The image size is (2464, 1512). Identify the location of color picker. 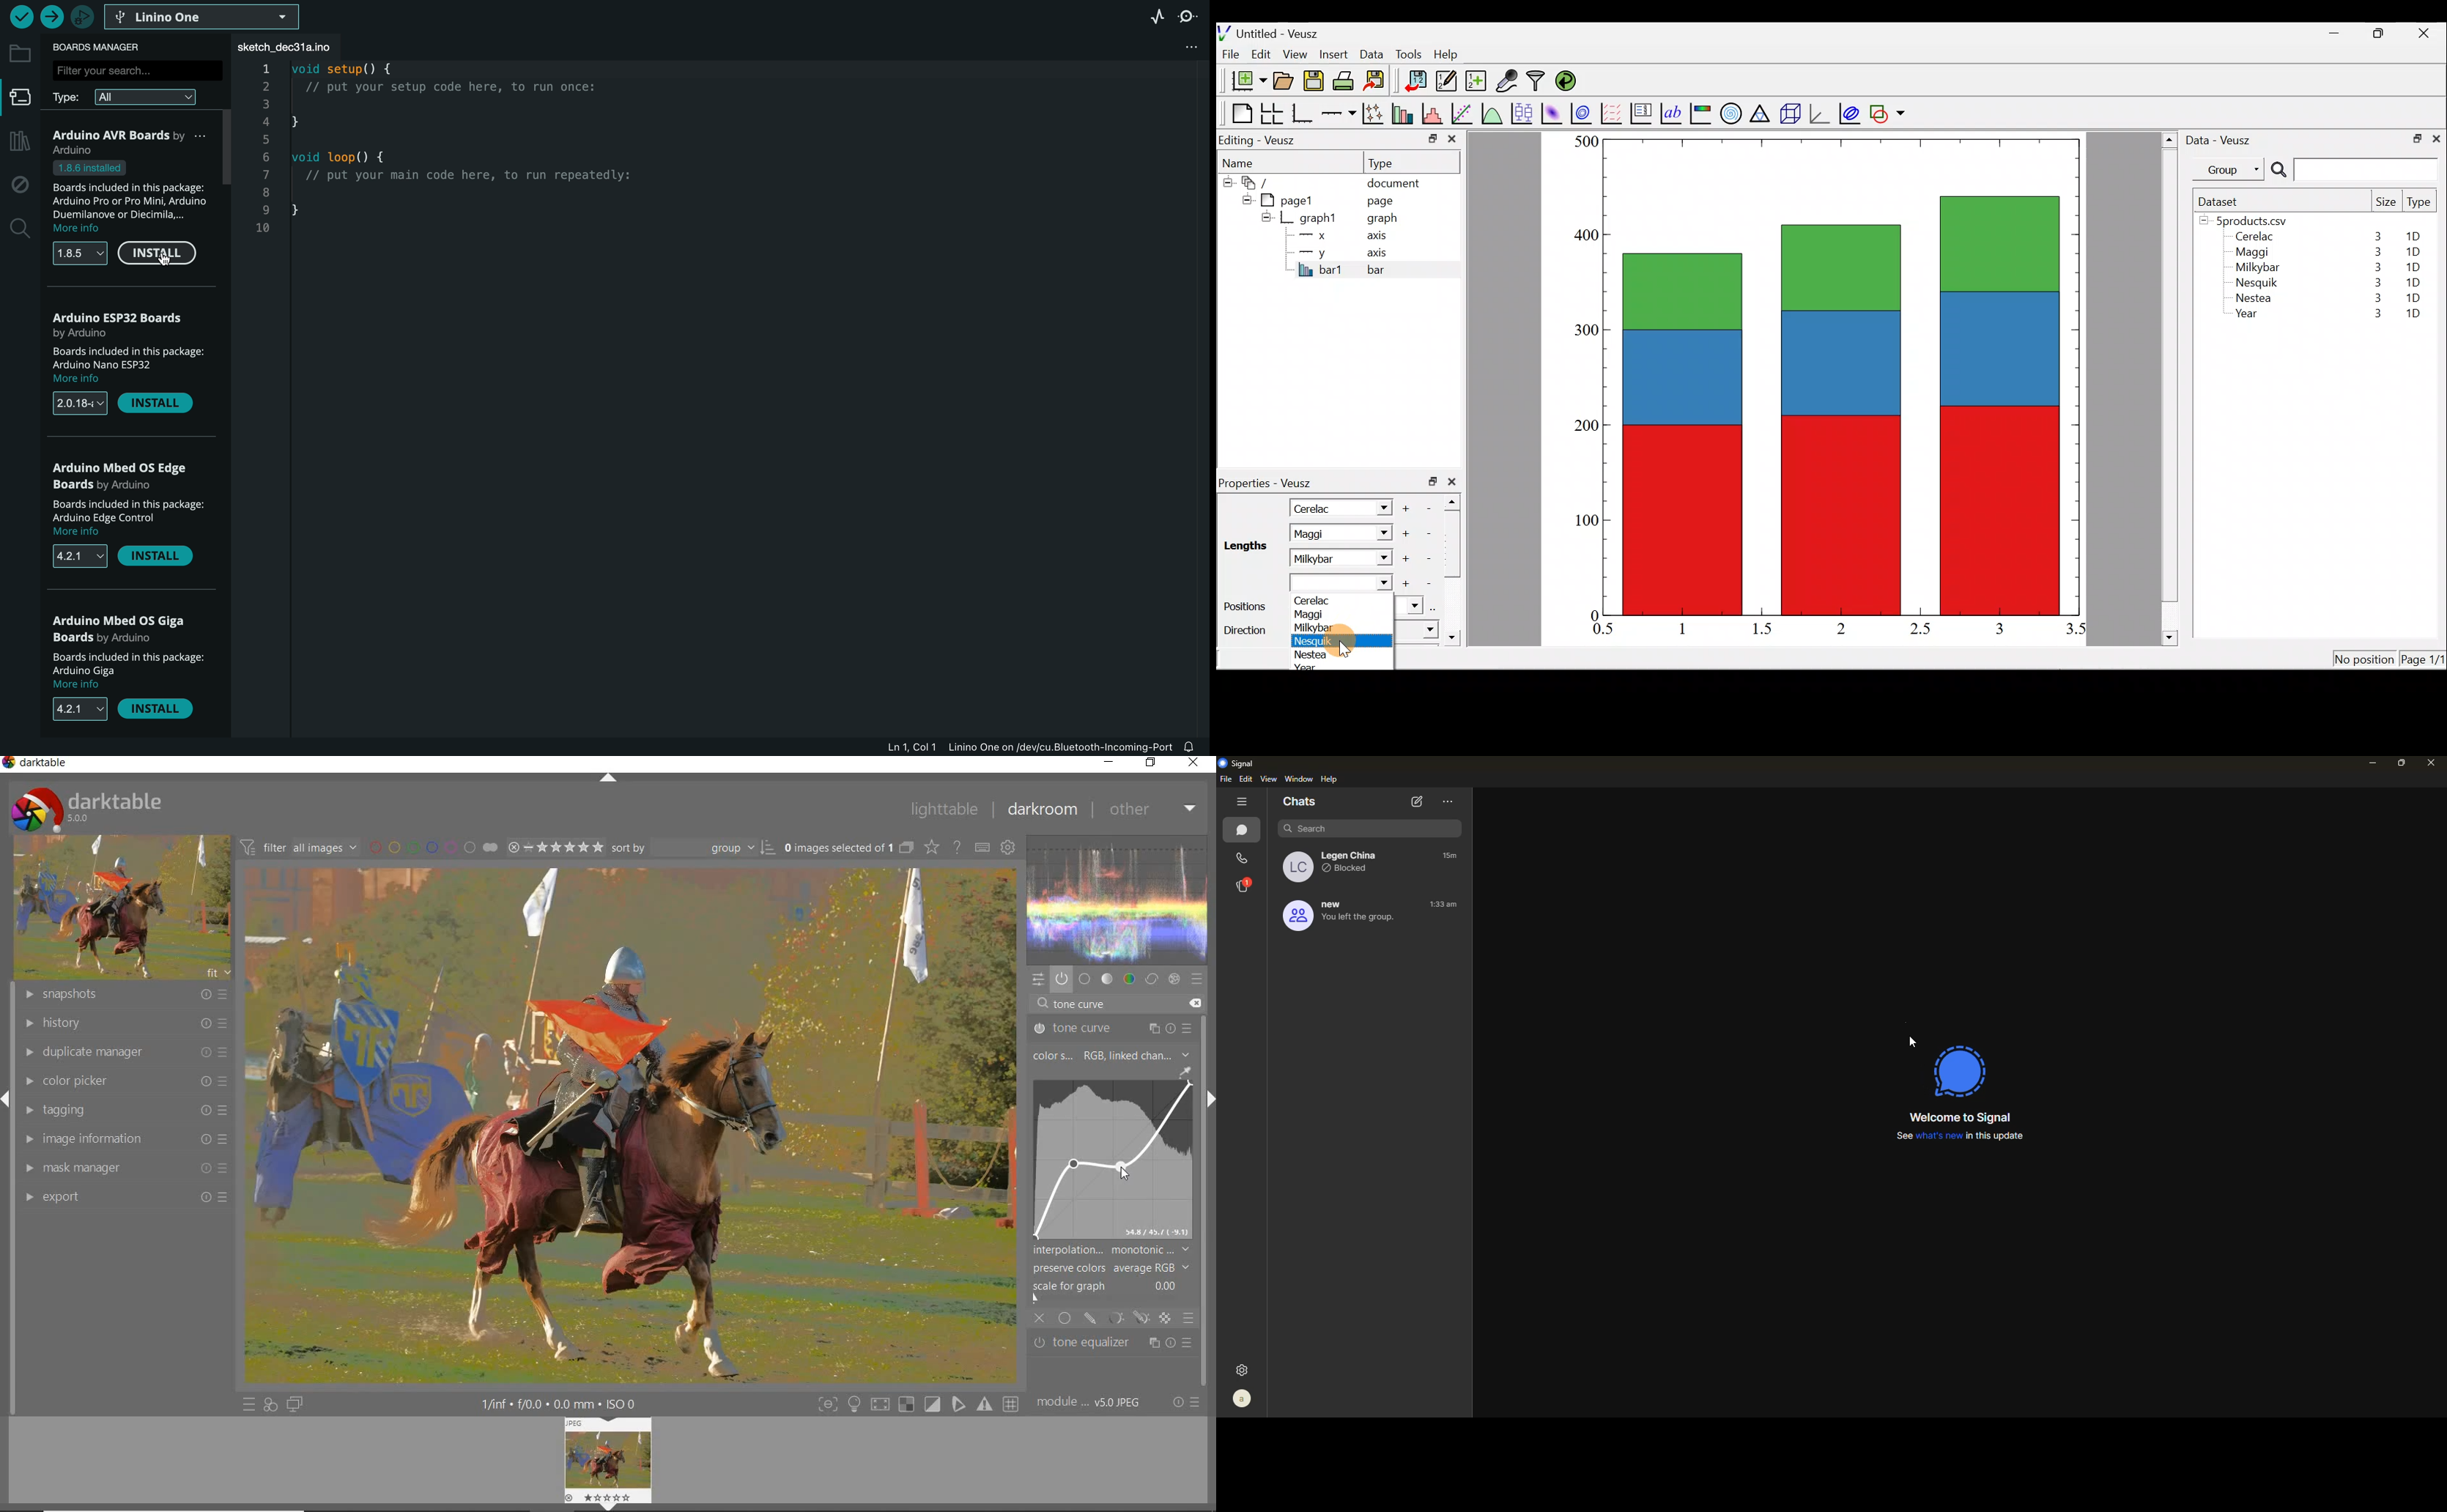
(124, 1082).